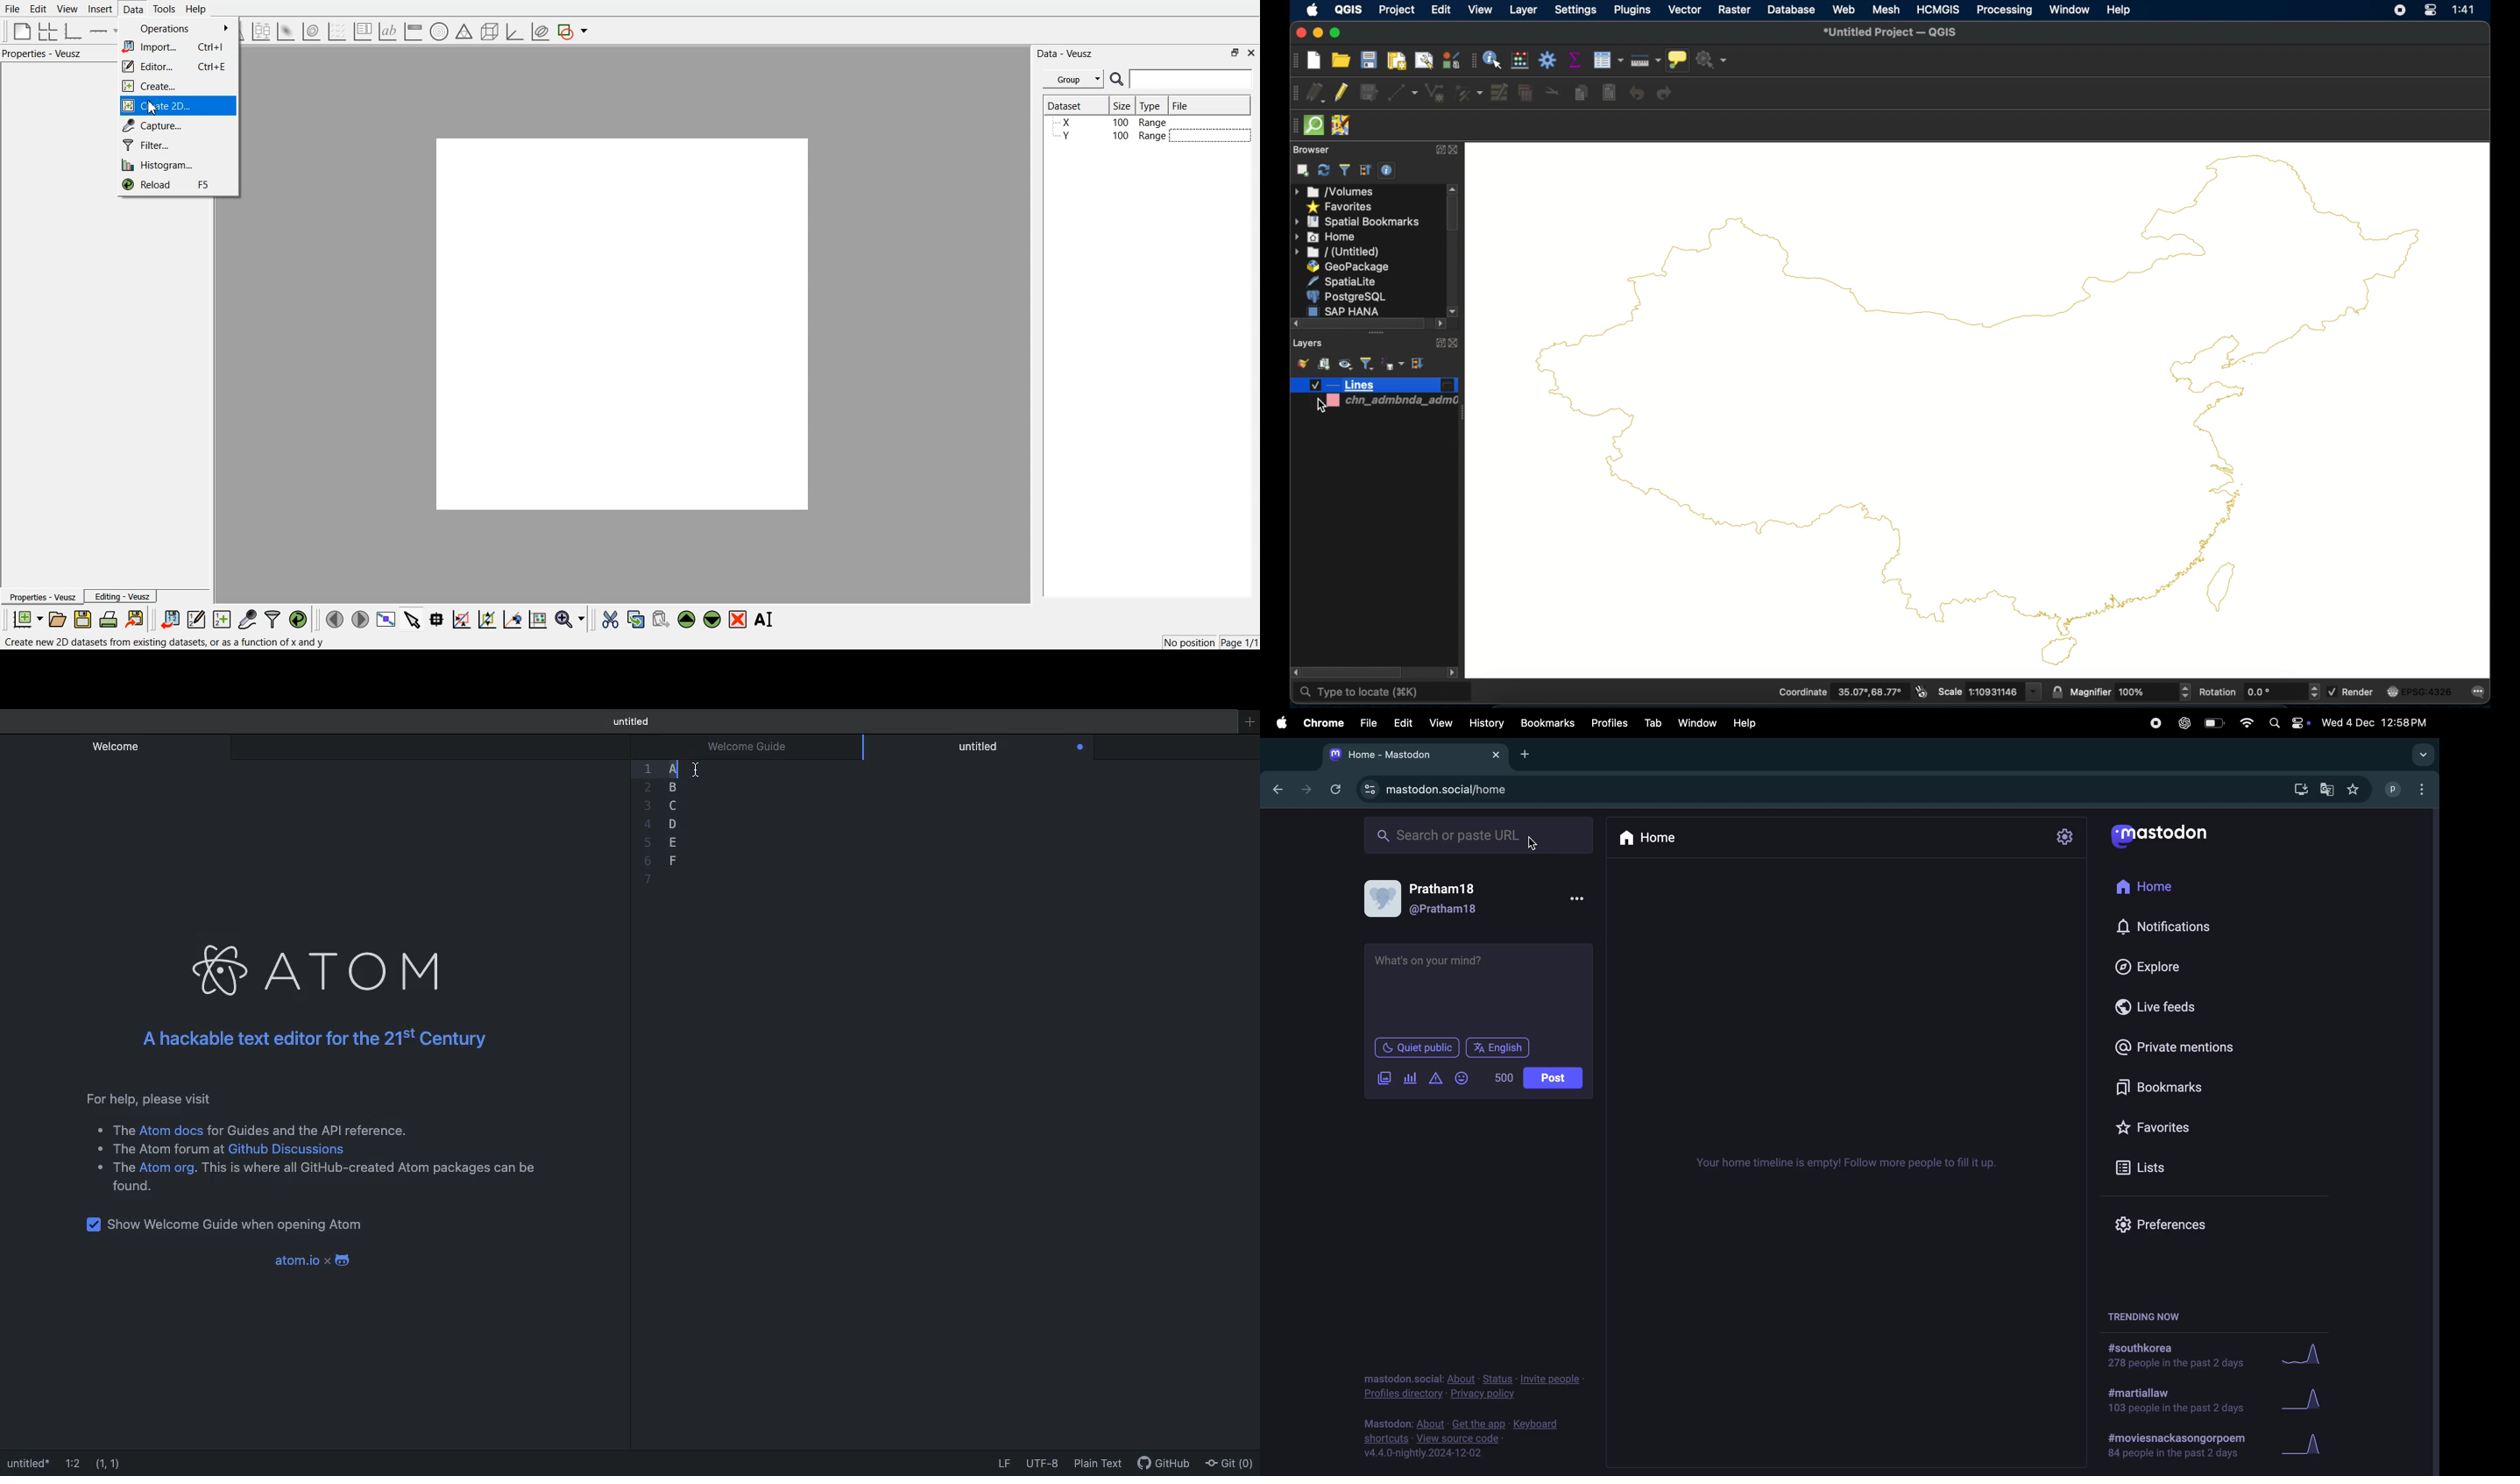 This screenshot has height=1484, width=2520. Describe the element at coordinates (2005, 11) in the screenshot. I see `processing ` at that location.